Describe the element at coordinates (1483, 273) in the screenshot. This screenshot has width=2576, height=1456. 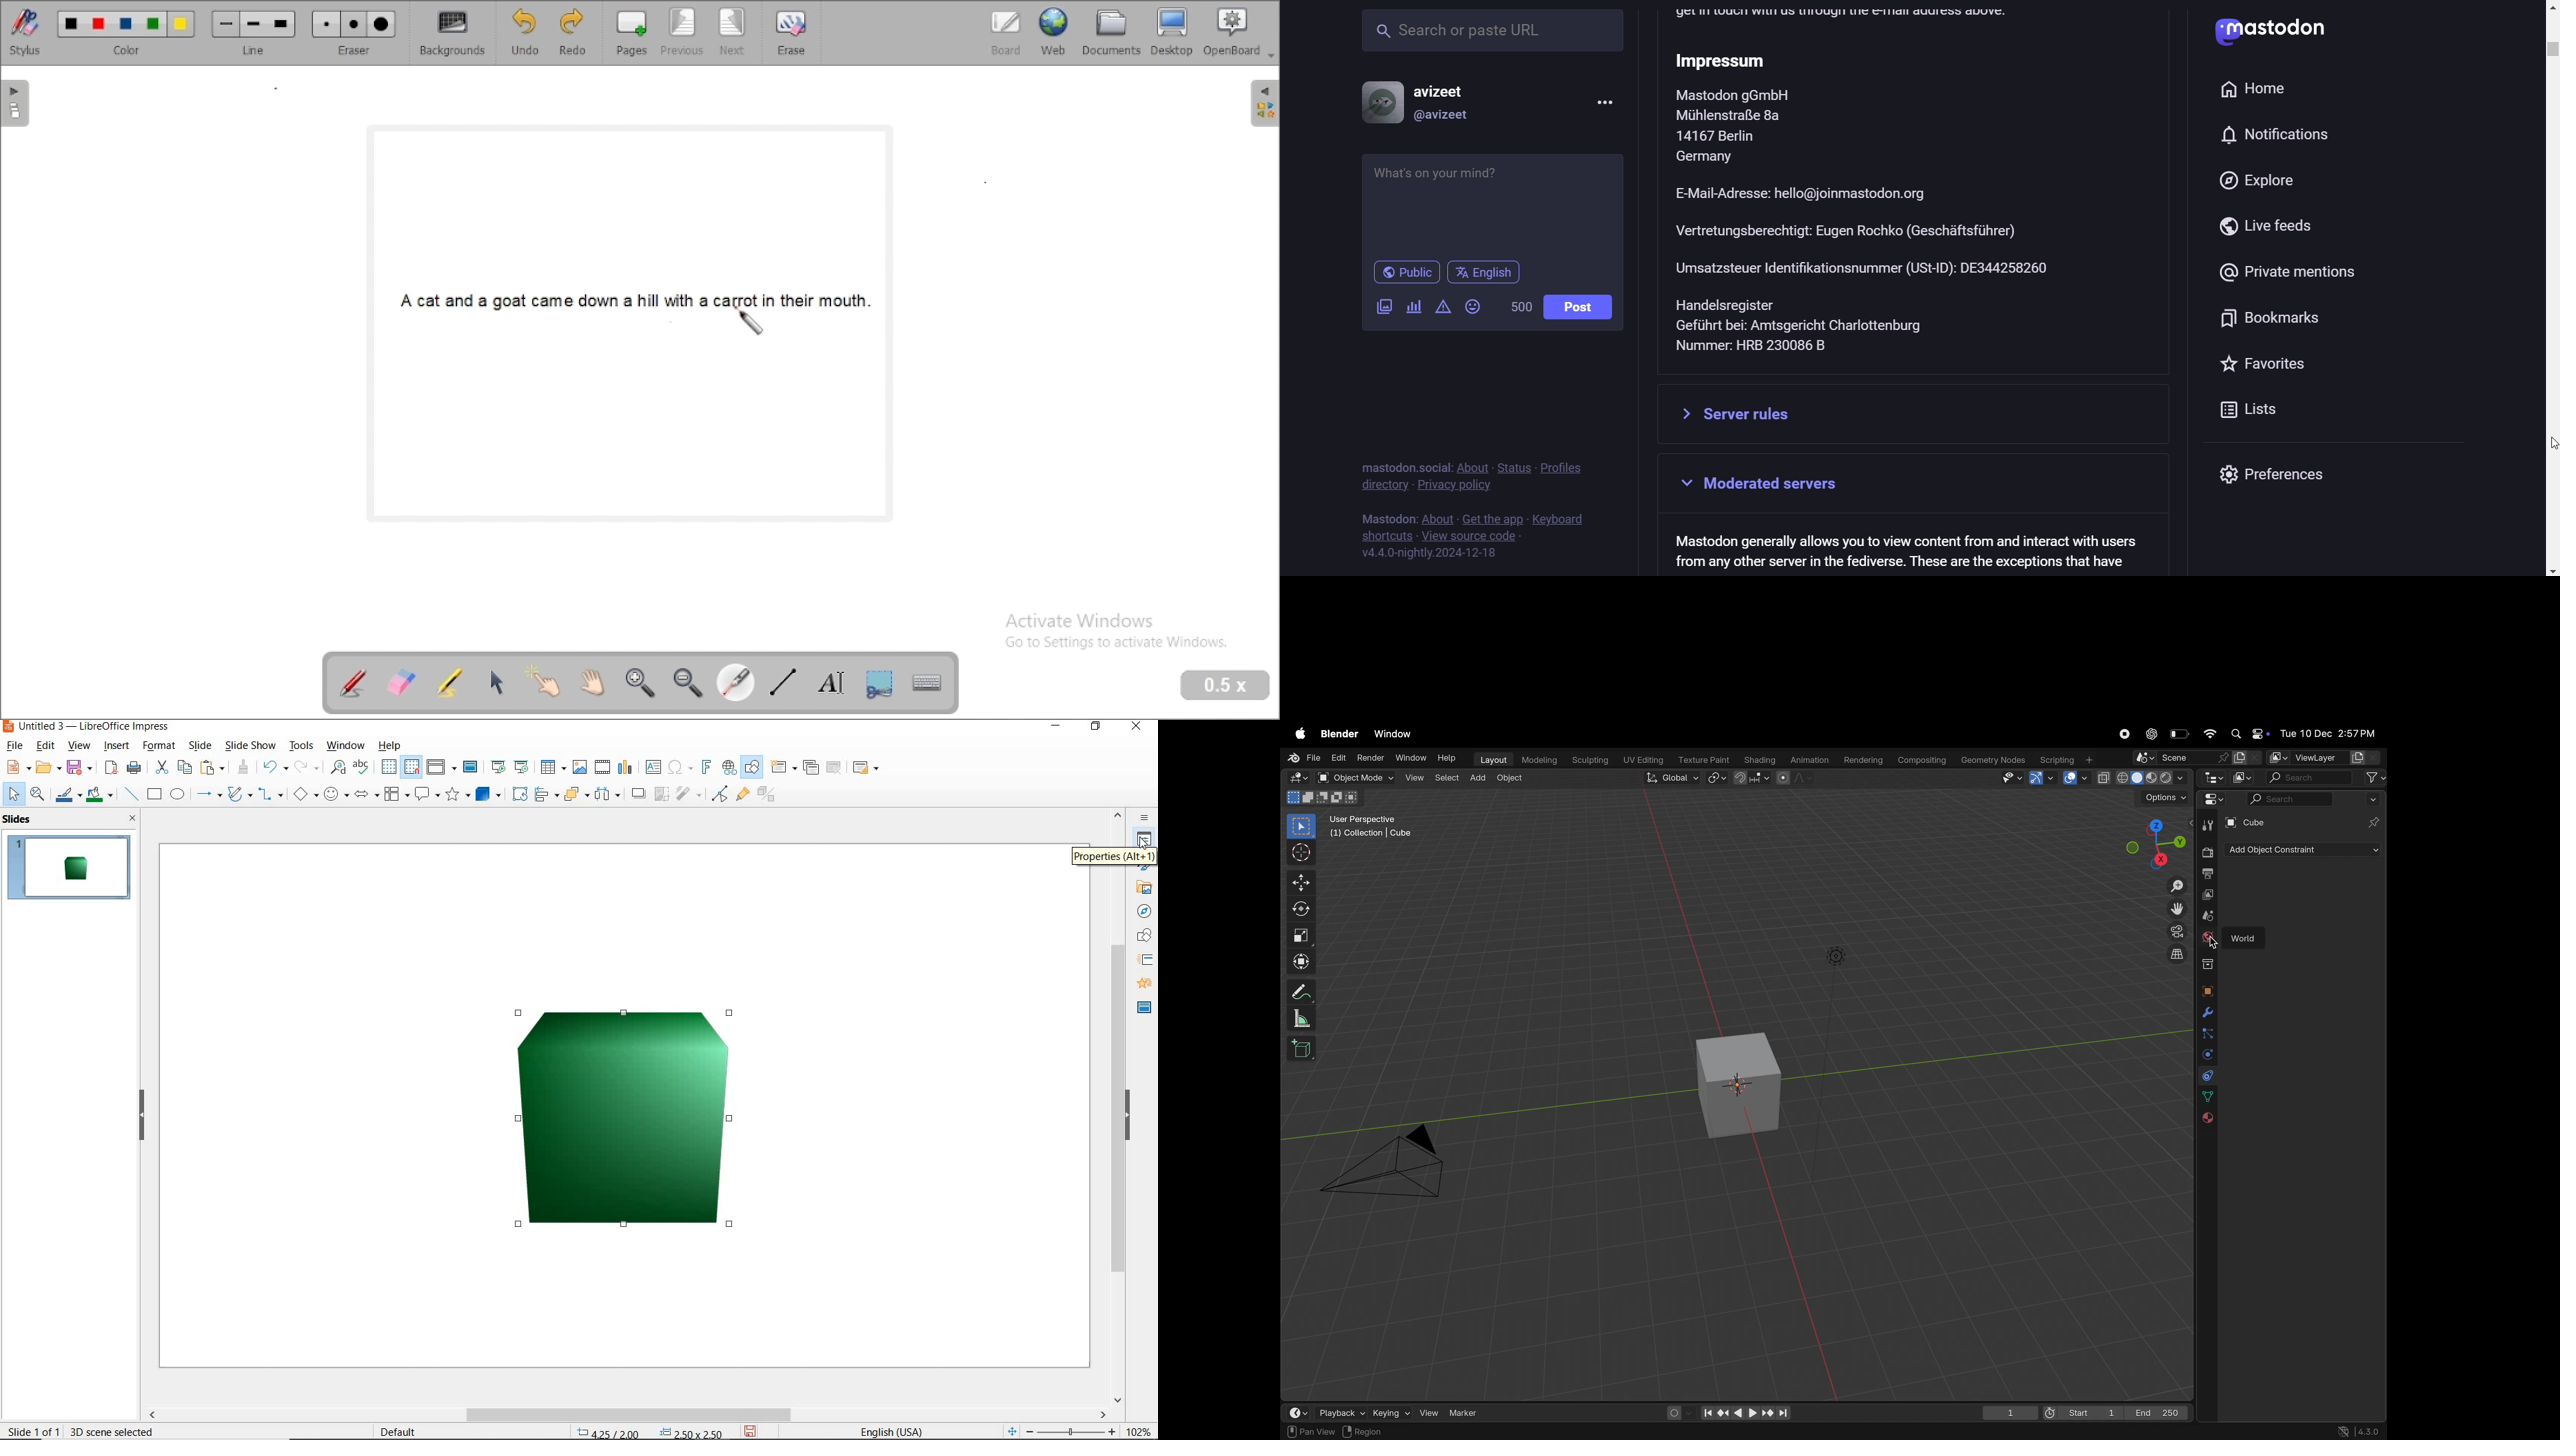
I see `Language` at that location.